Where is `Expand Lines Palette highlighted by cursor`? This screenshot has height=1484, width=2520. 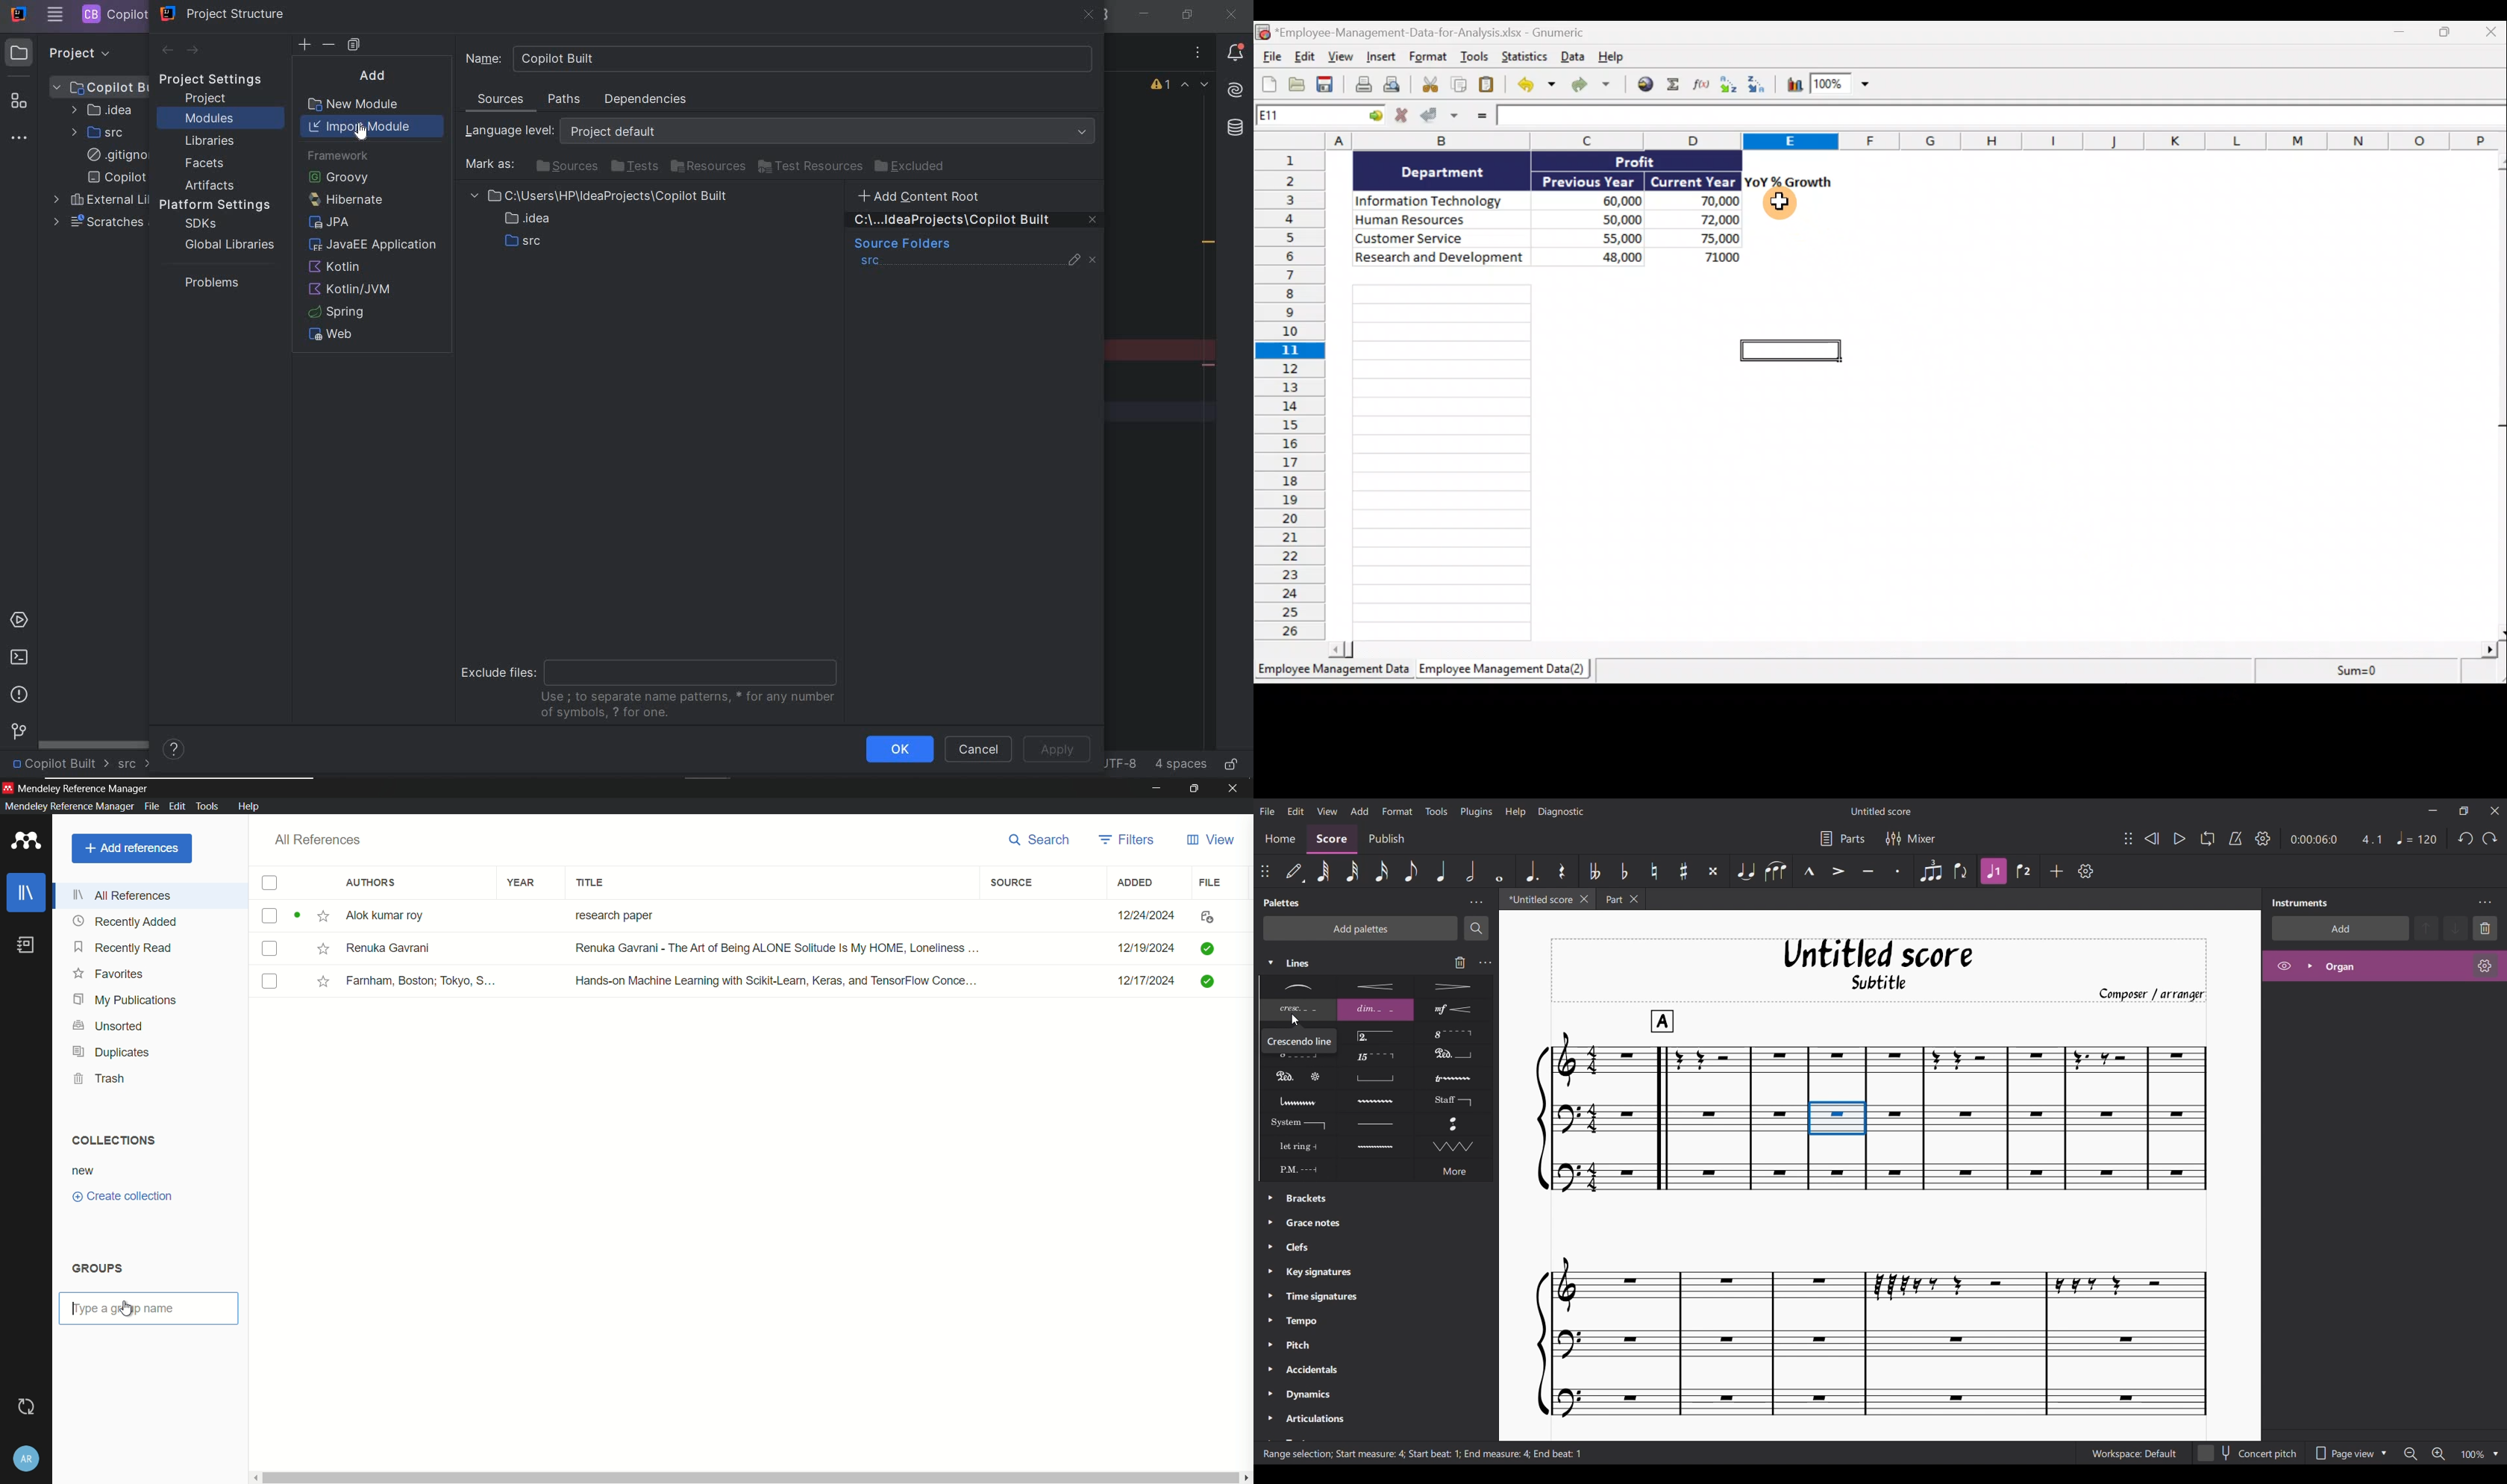
Expand Lines Palette highlighted by cursor is located at coordinates (1271, 962).